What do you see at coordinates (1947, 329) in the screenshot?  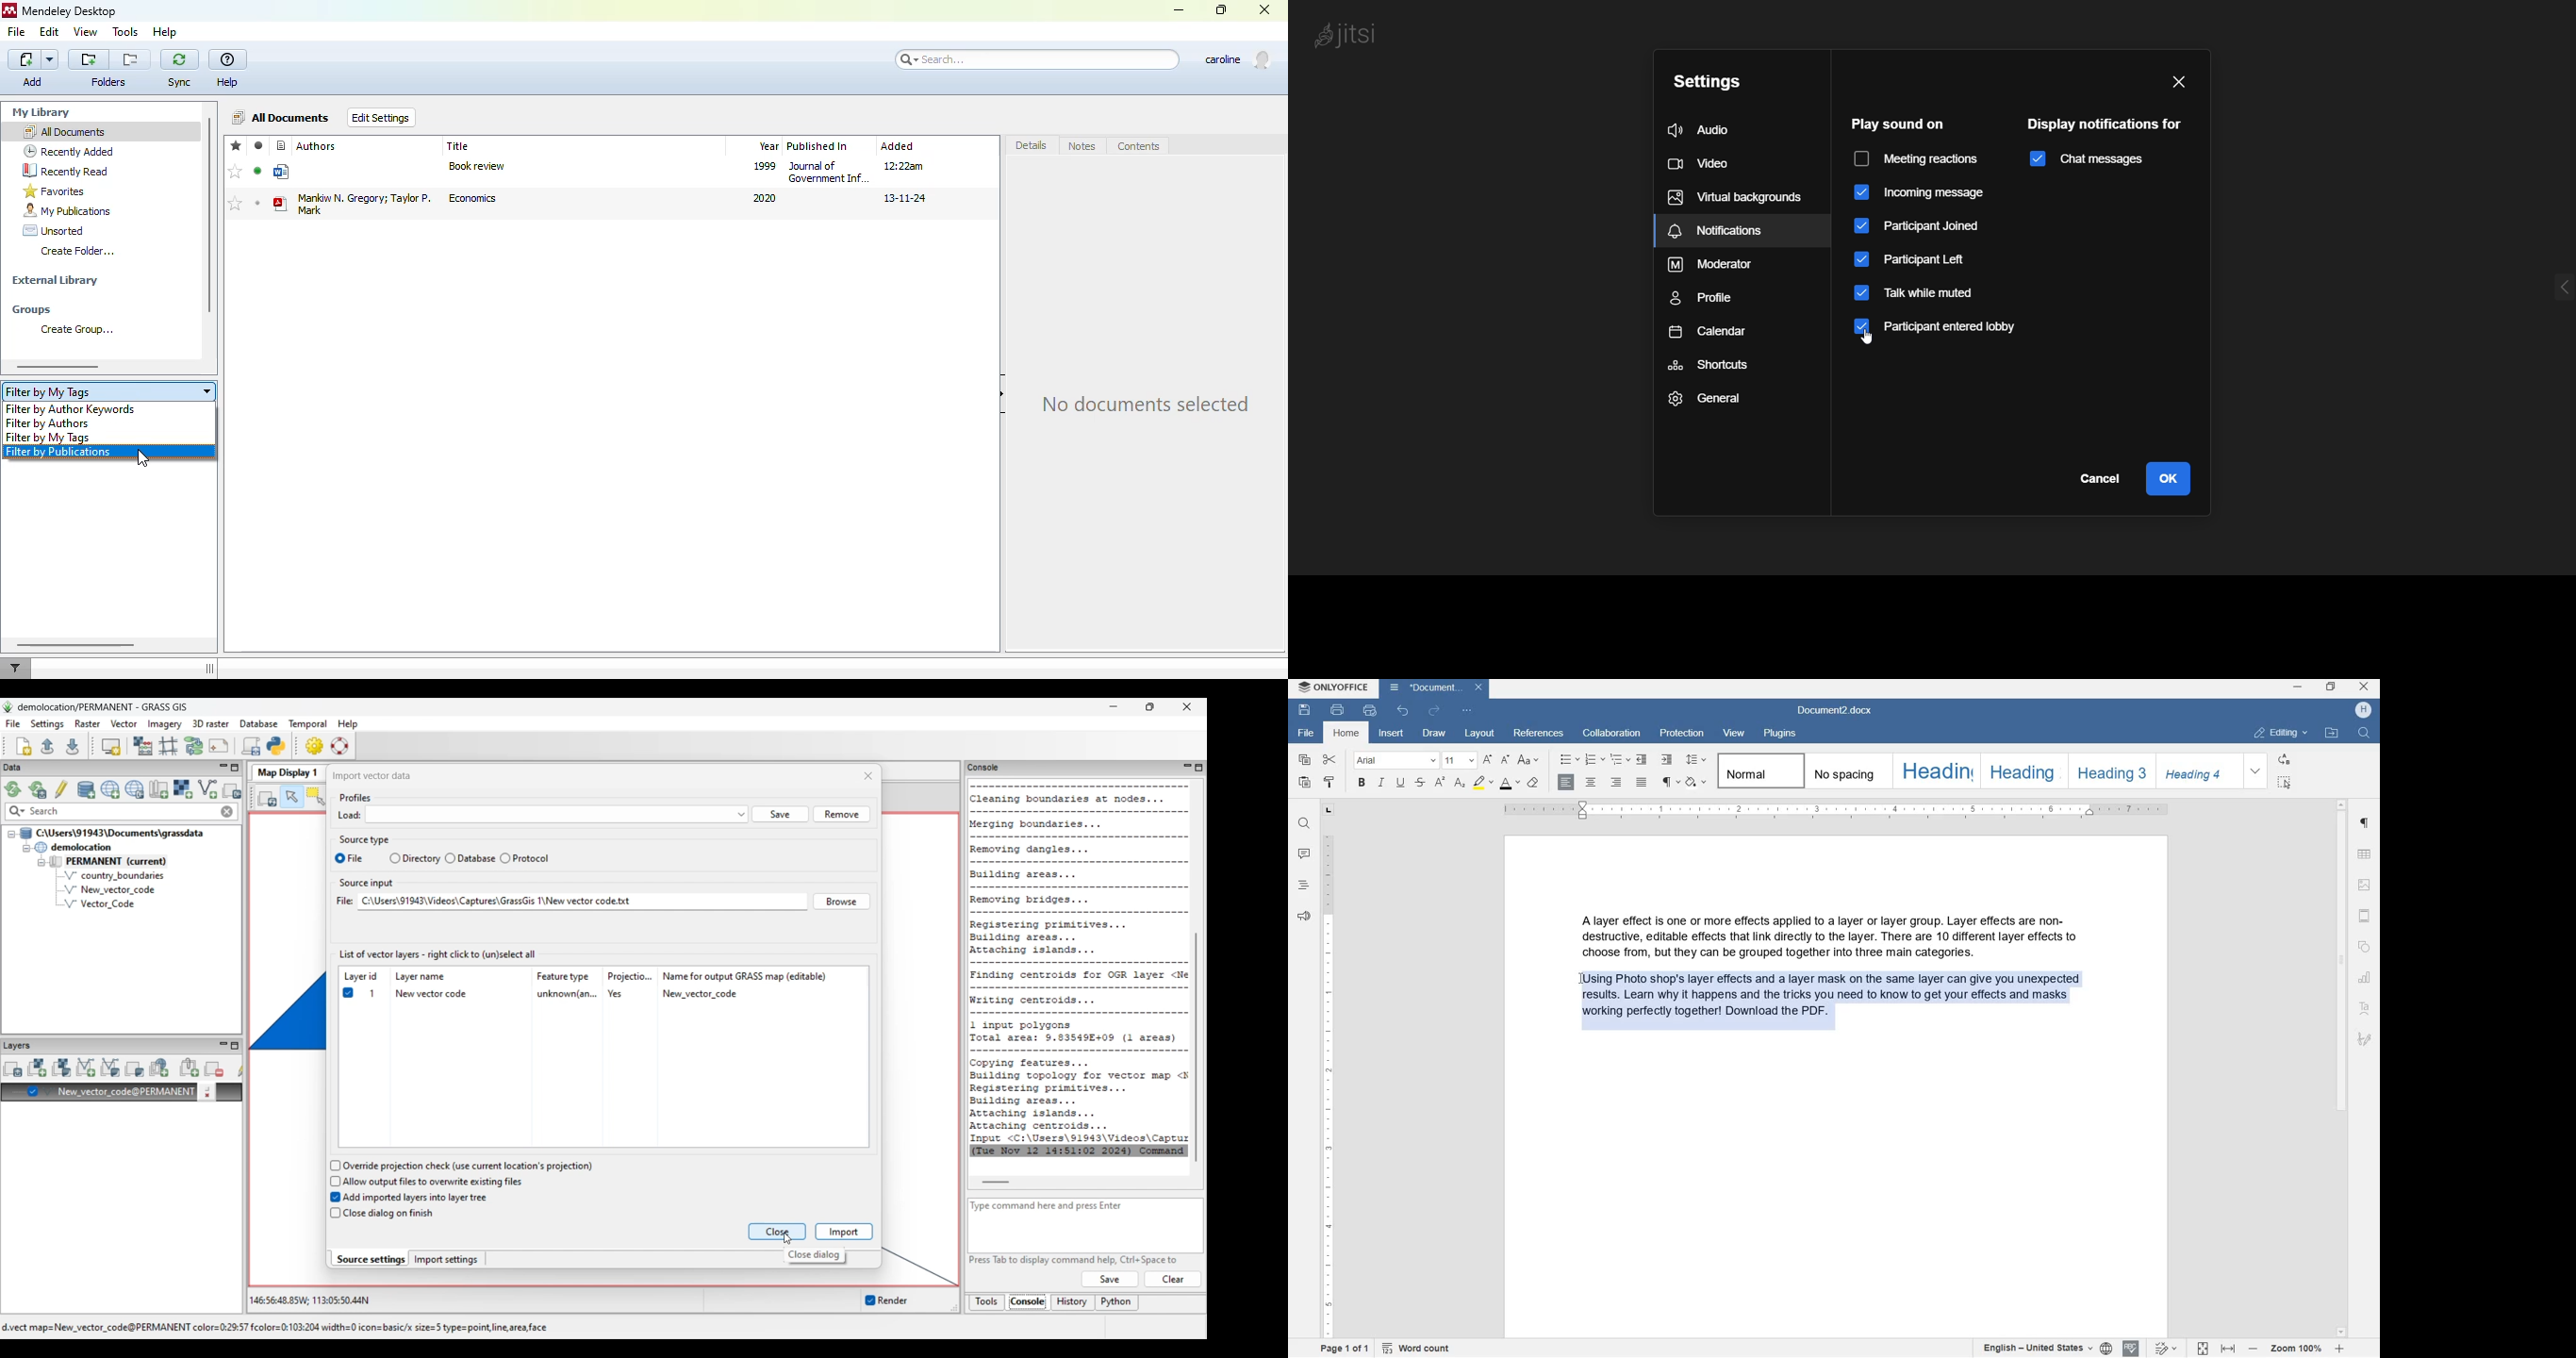 I see `participant entered lobby` at bounding box center [1947, 329].